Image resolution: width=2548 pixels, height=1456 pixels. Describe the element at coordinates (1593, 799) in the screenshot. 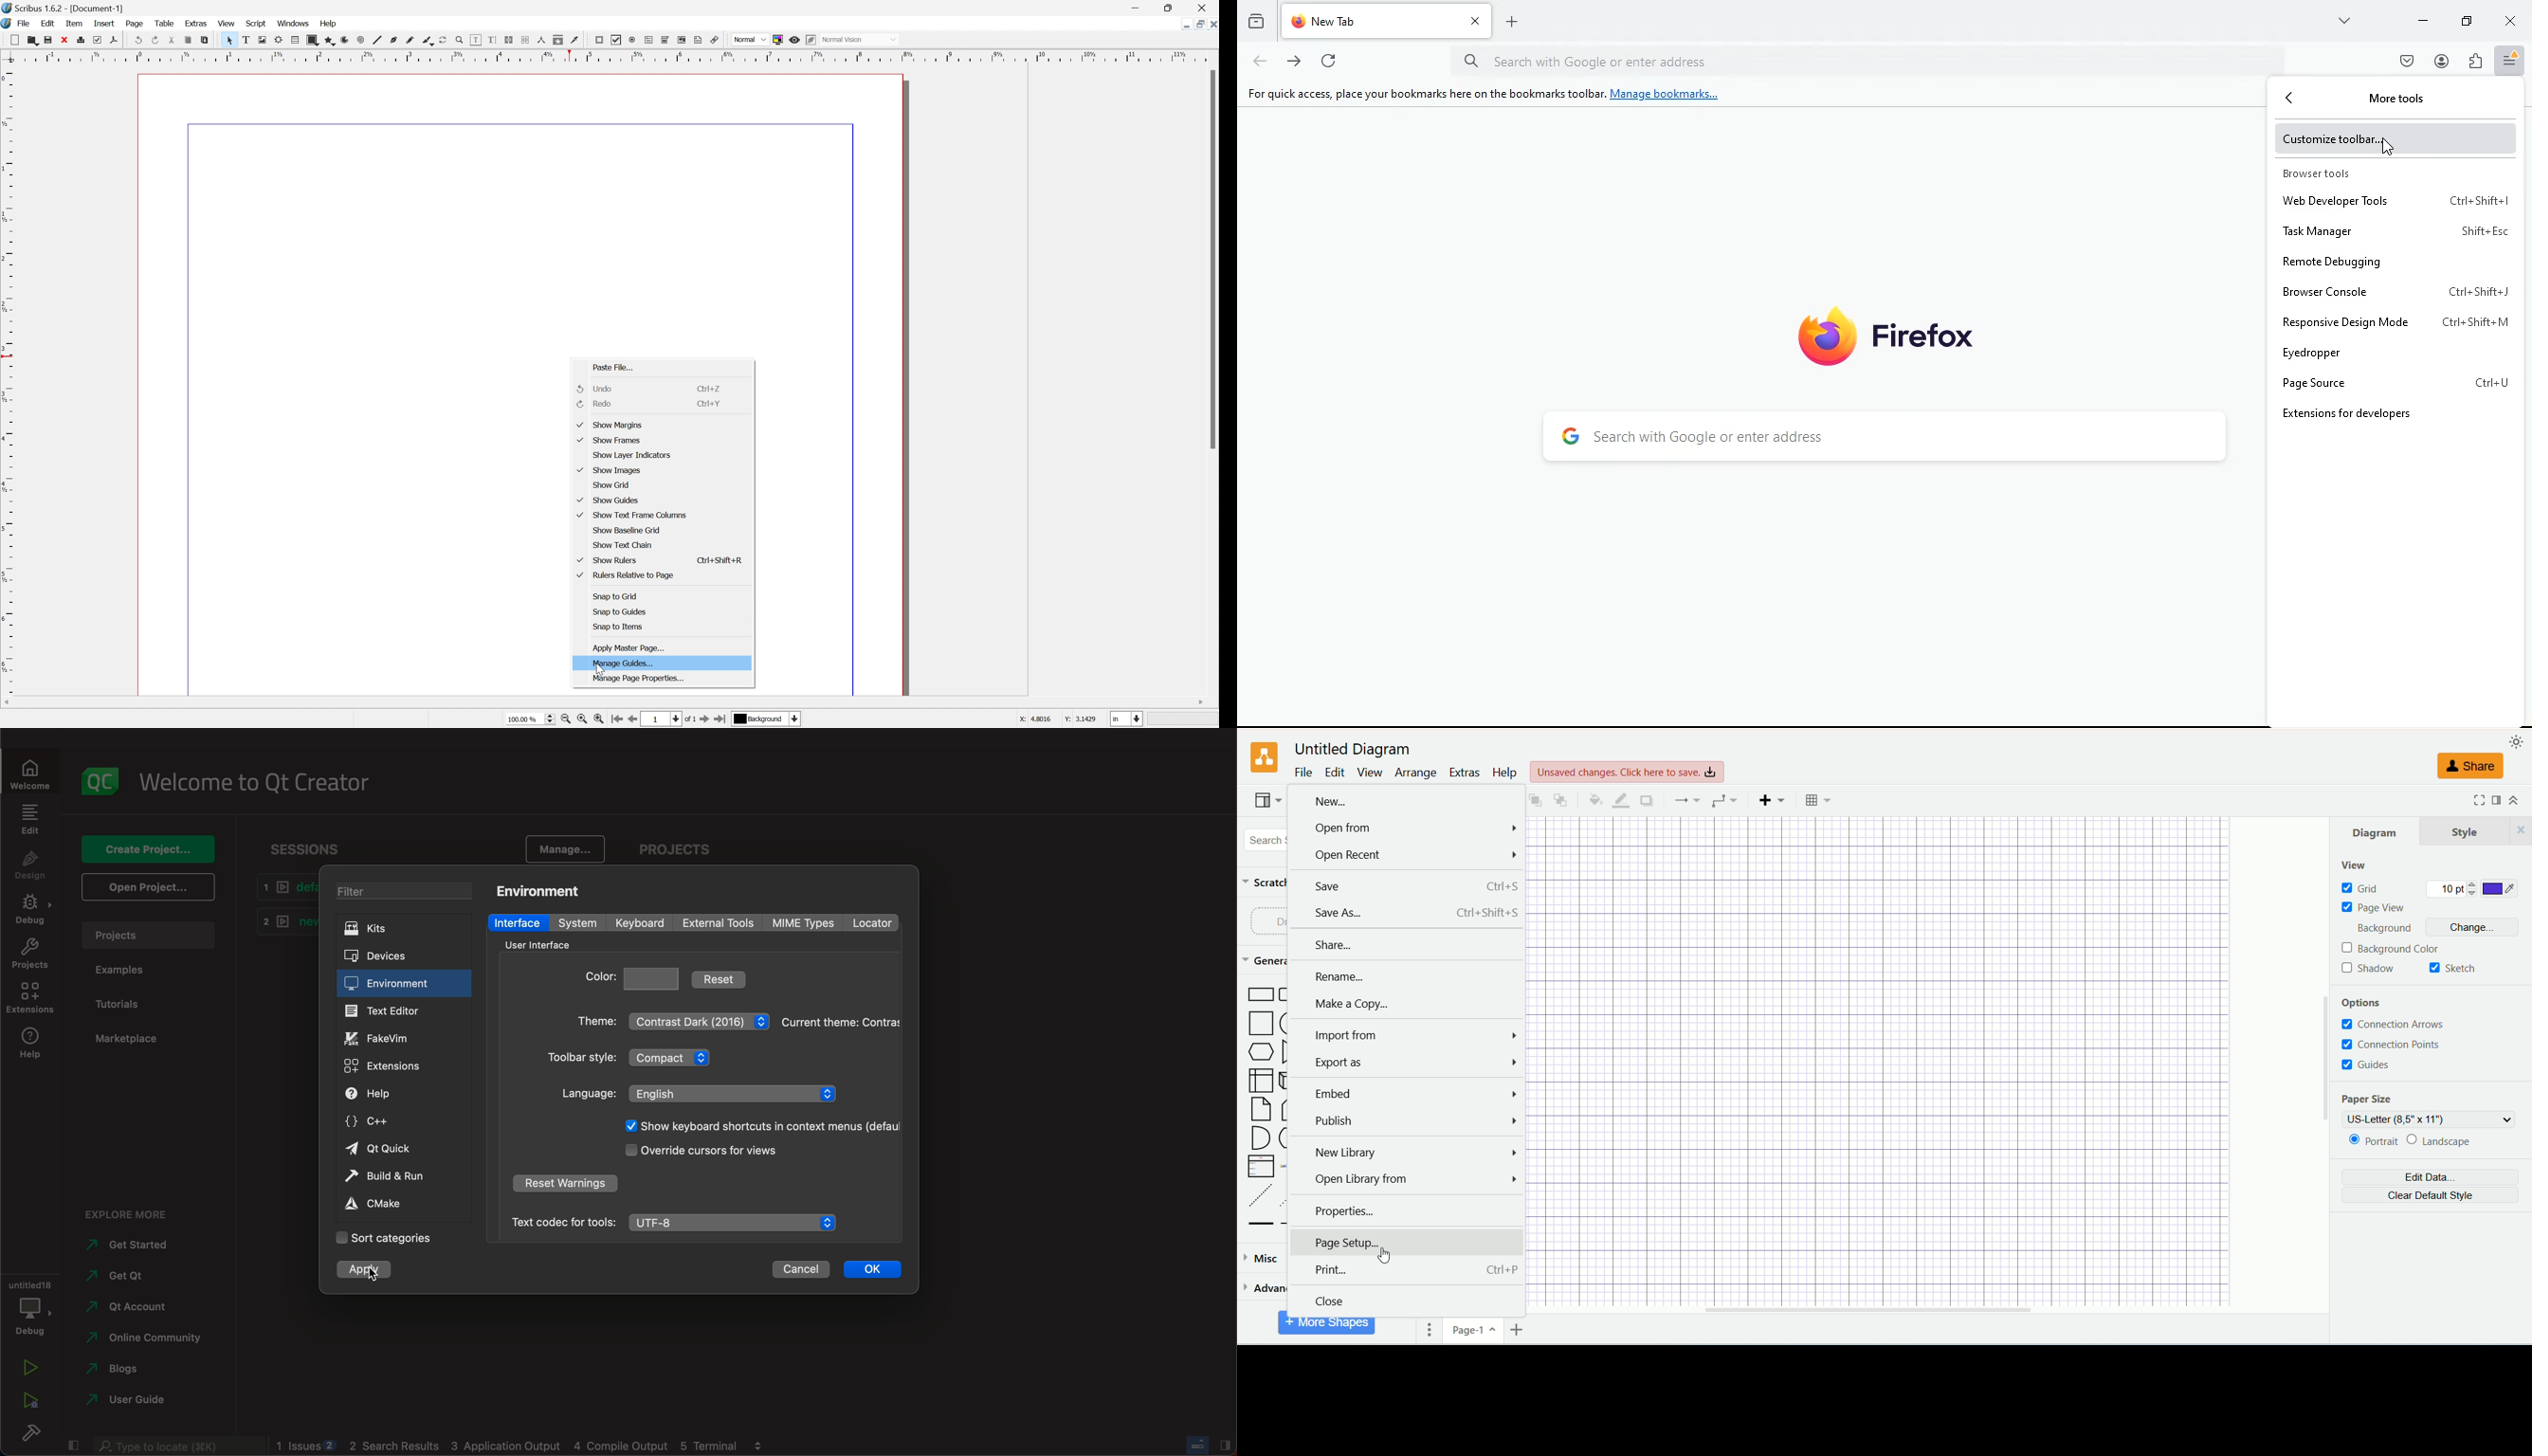

I see `fill color` at that location.